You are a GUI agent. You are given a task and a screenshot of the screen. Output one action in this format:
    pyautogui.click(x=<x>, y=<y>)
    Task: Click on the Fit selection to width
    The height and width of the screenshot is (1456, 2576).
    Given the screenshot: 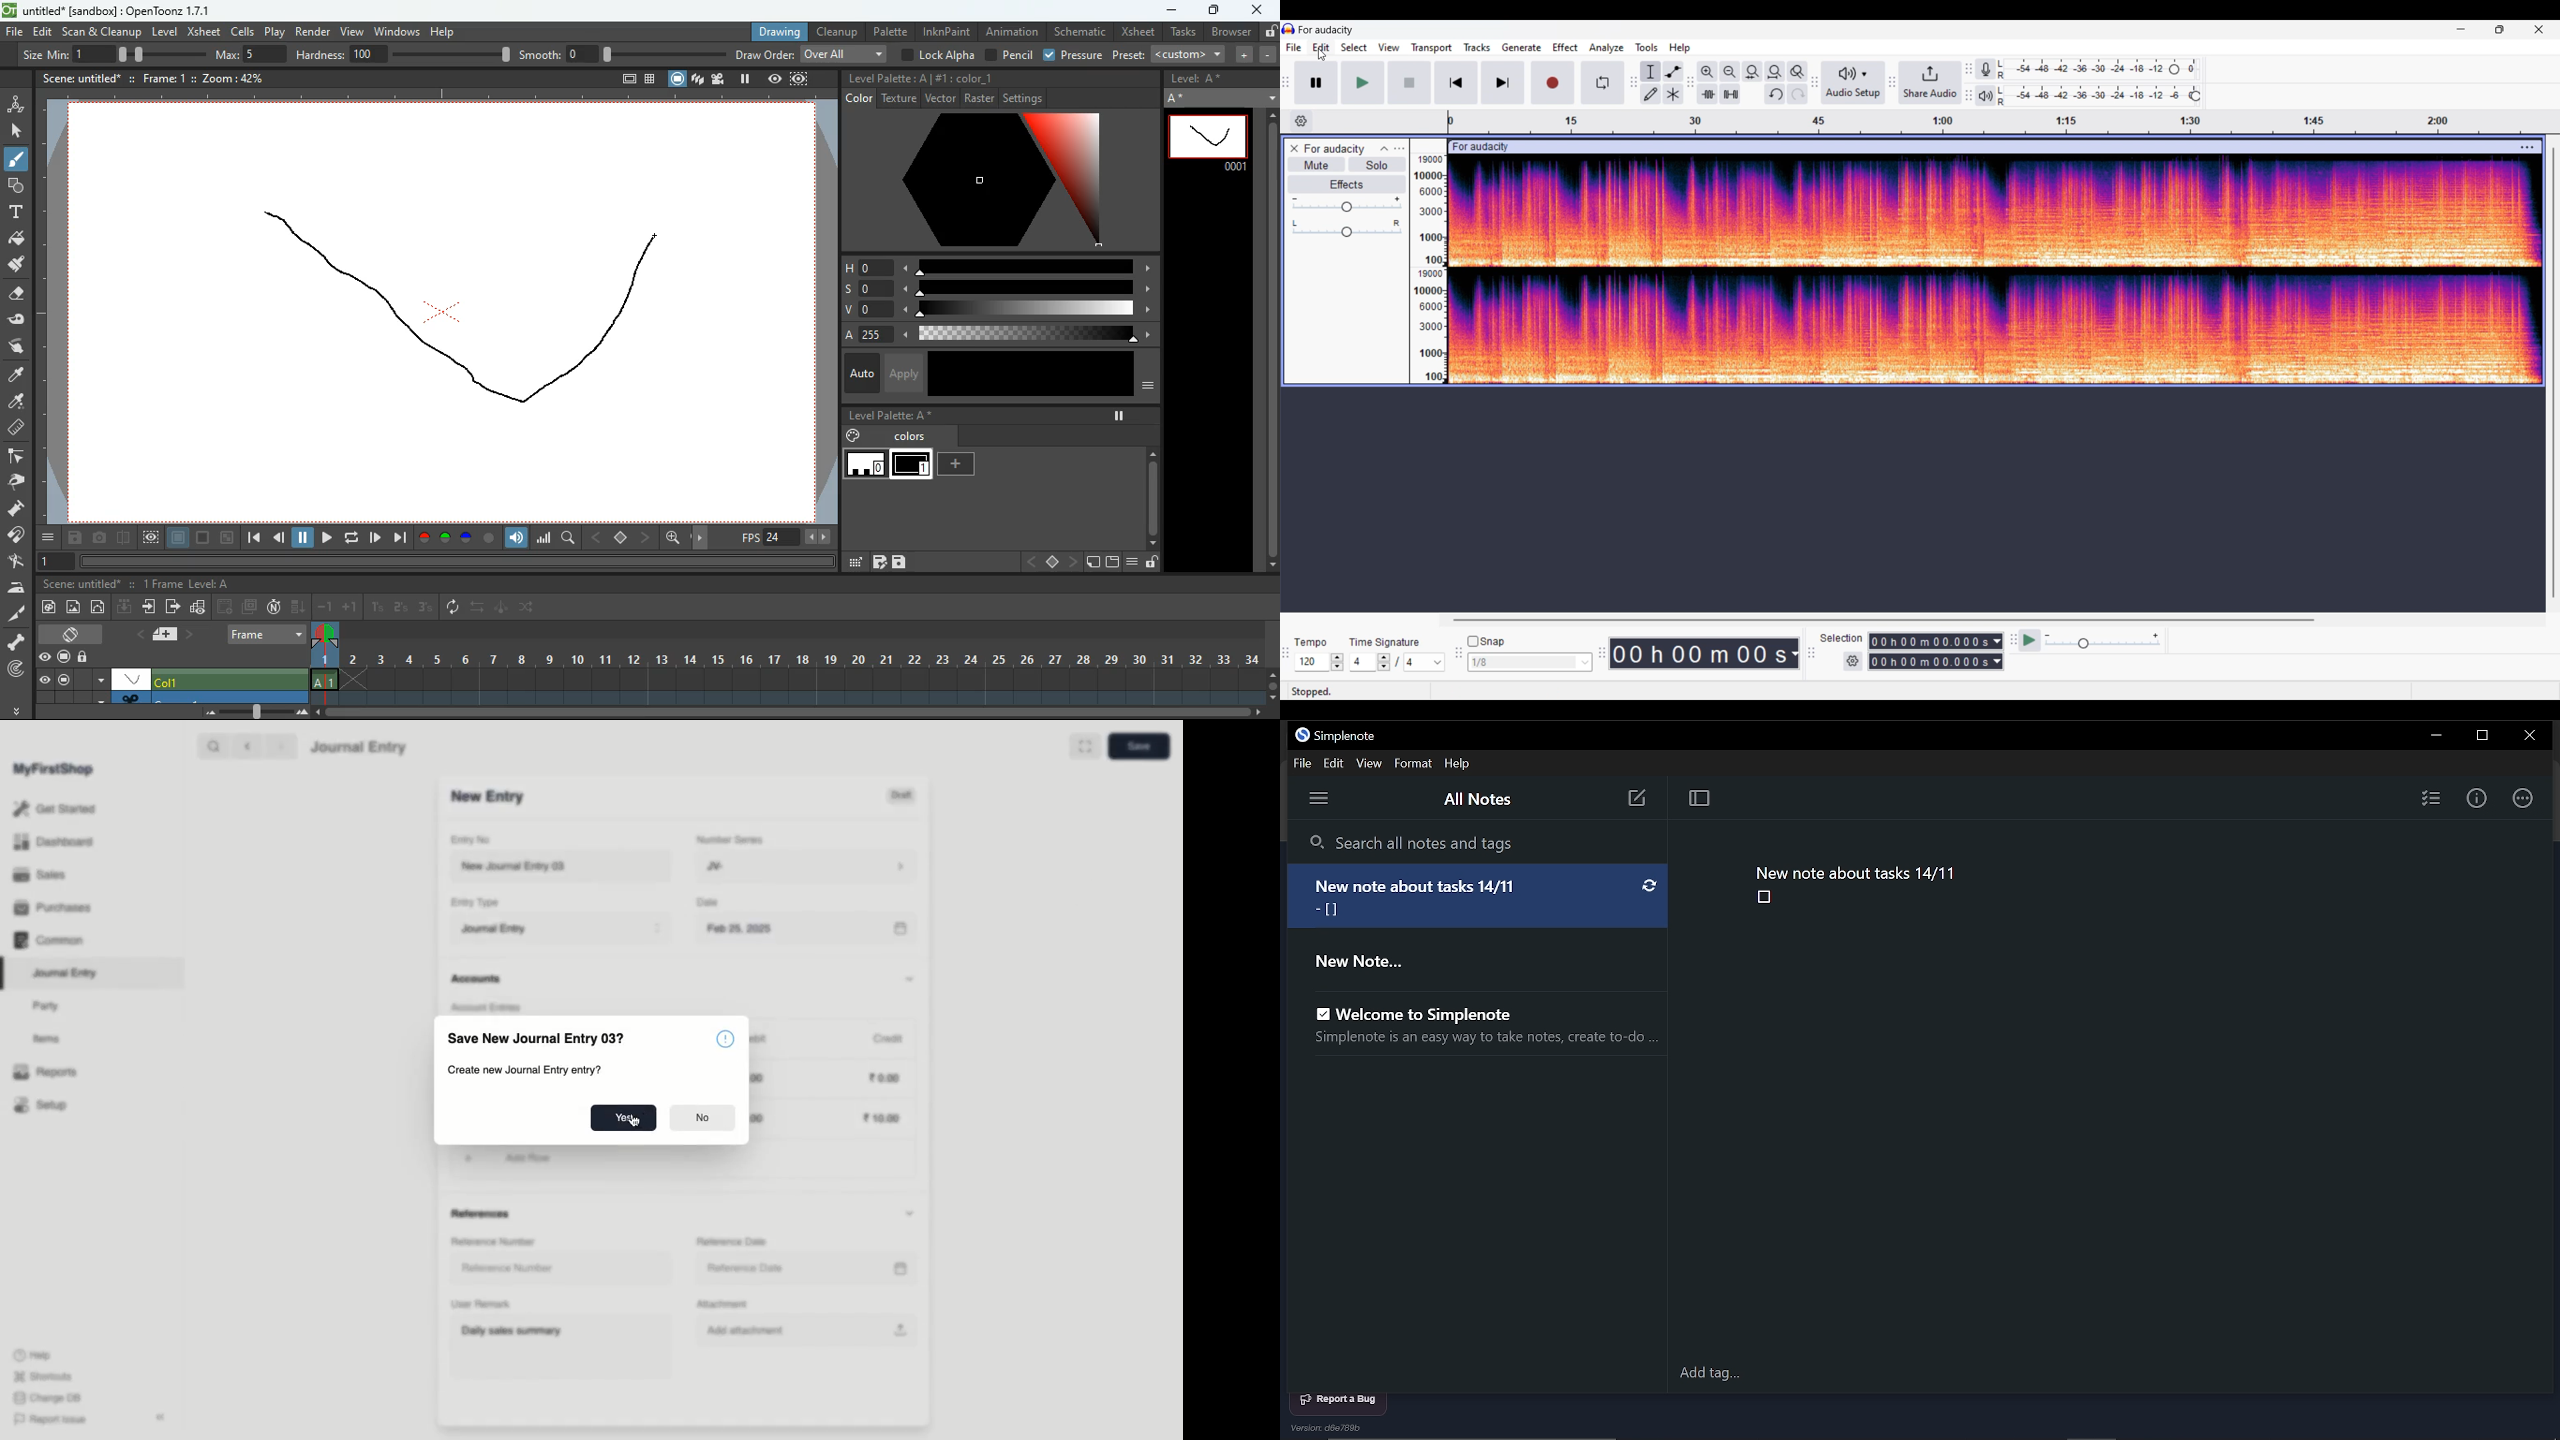 What is the action you would take?
    pyautogui.click(x=1753, y=72)
    